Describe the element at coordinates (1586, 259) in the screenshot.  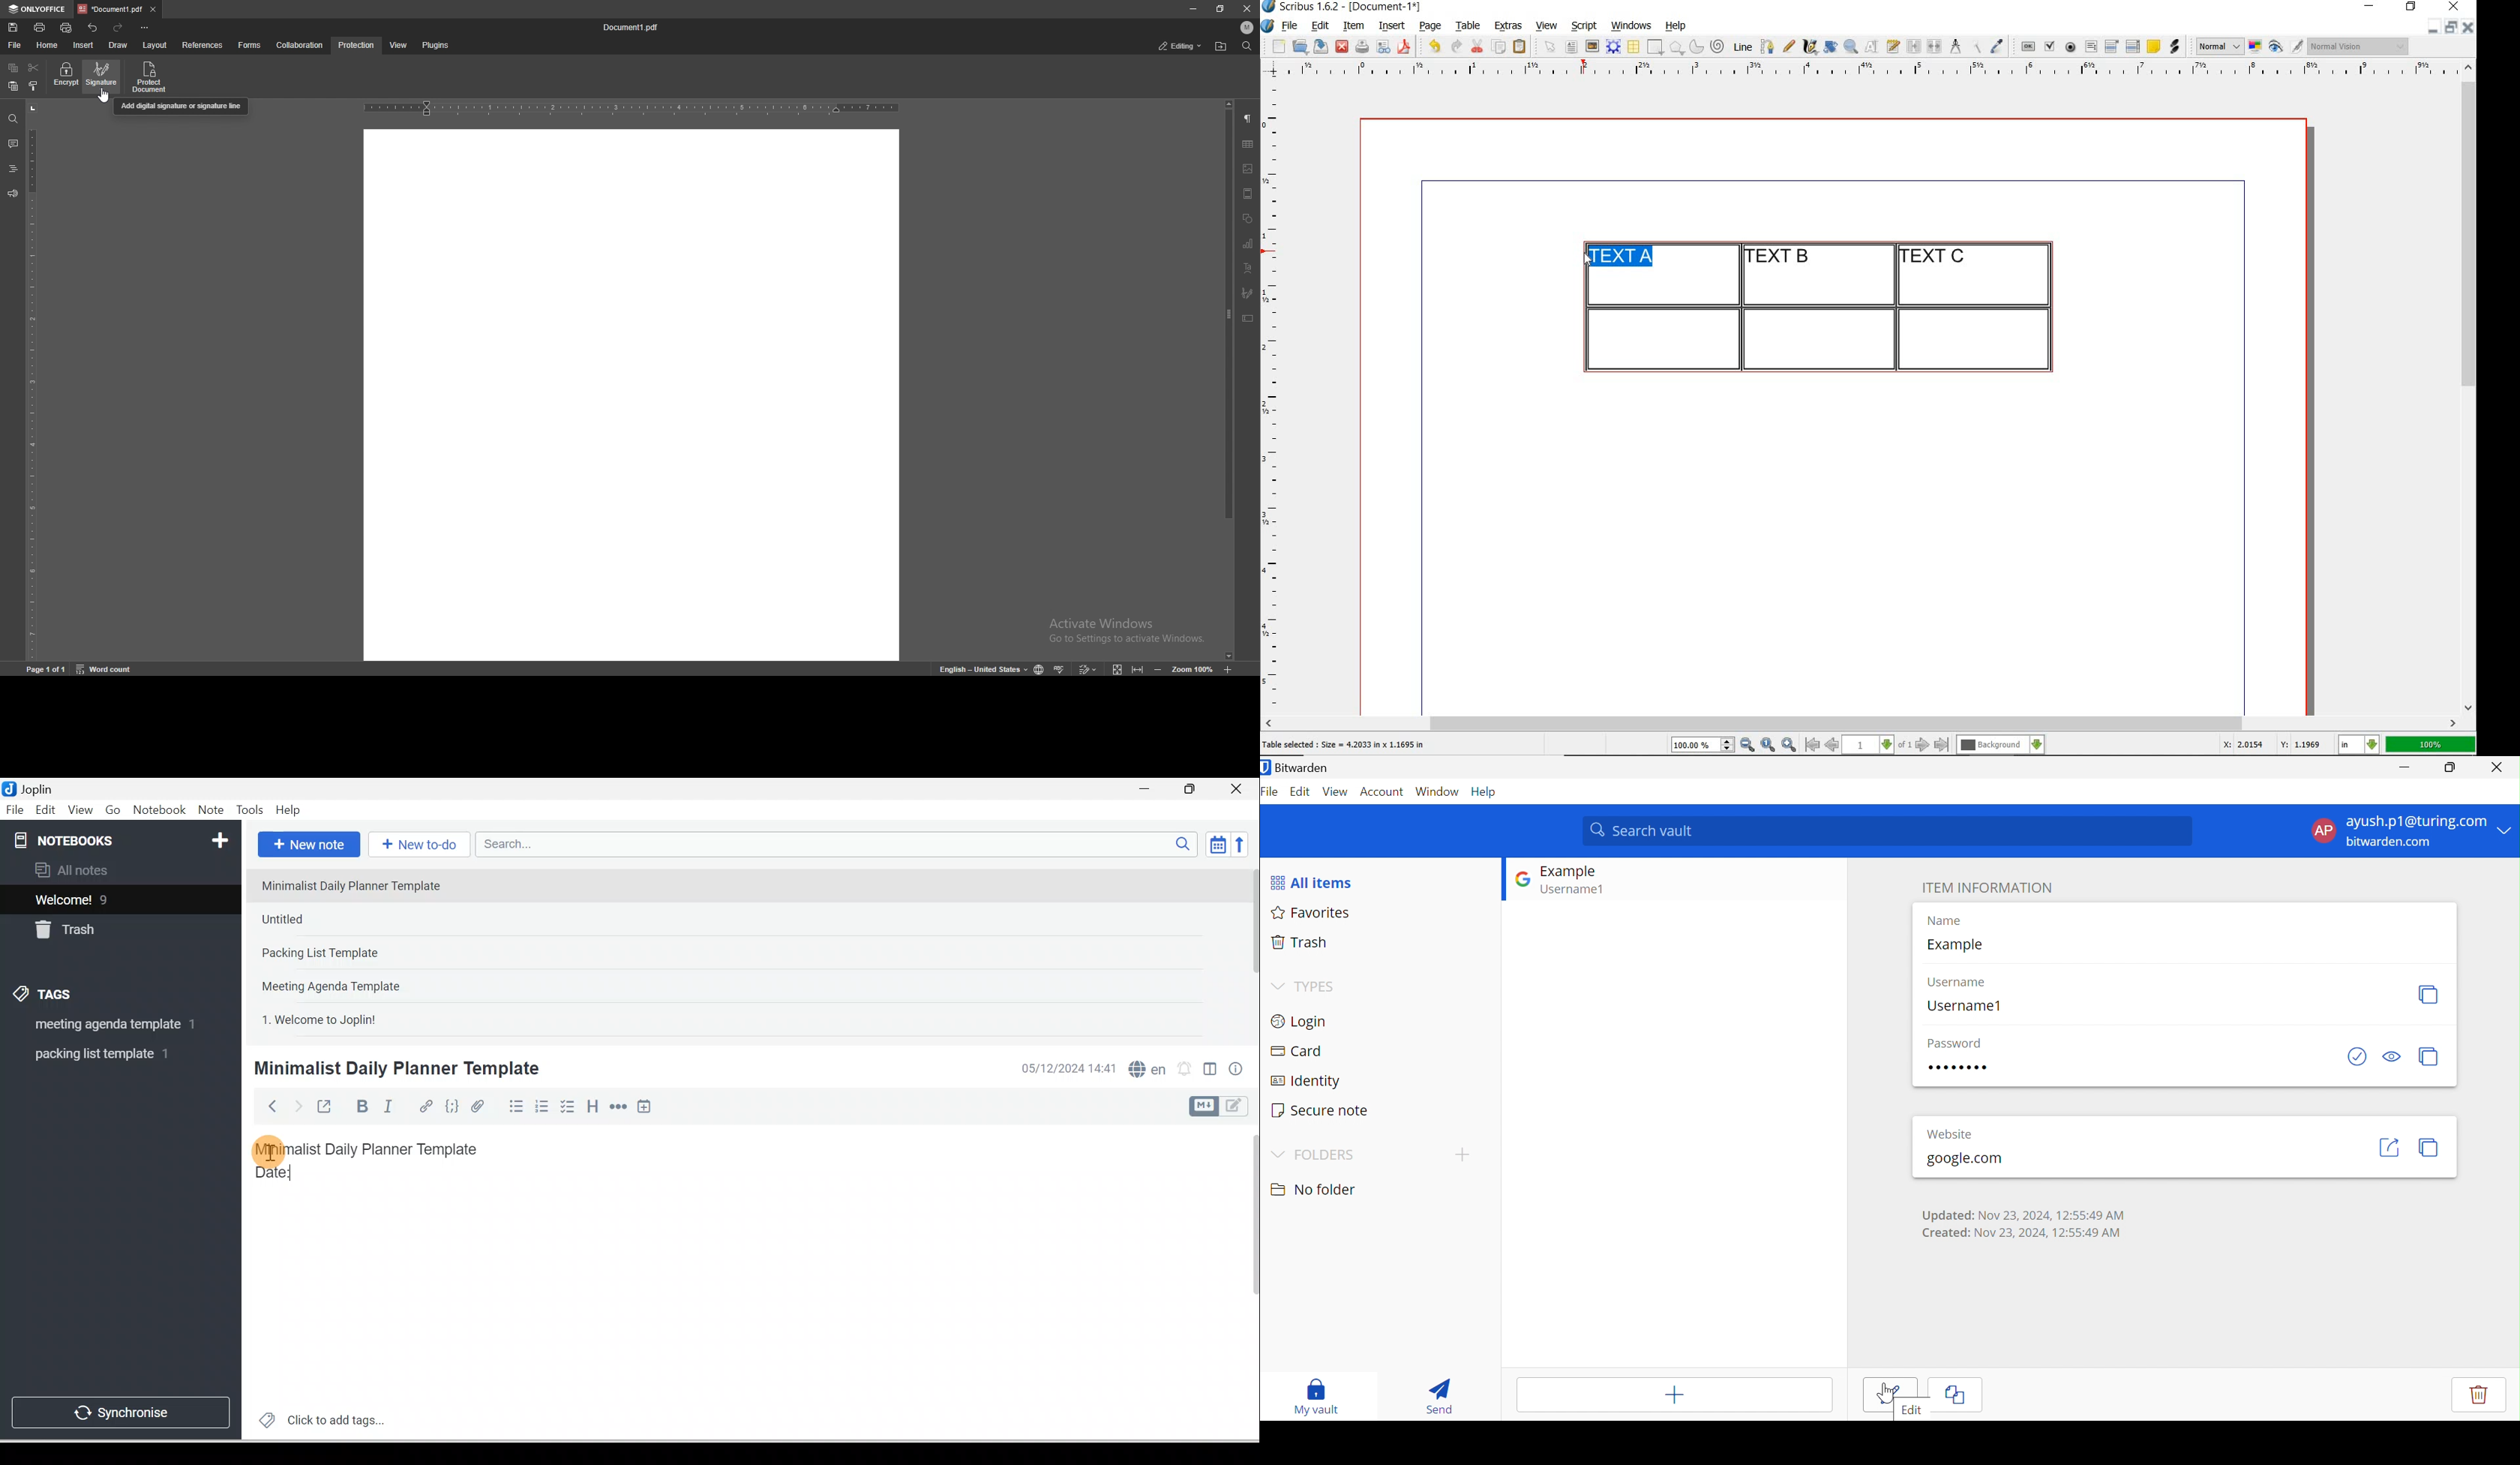
I see `cursor` at that location.